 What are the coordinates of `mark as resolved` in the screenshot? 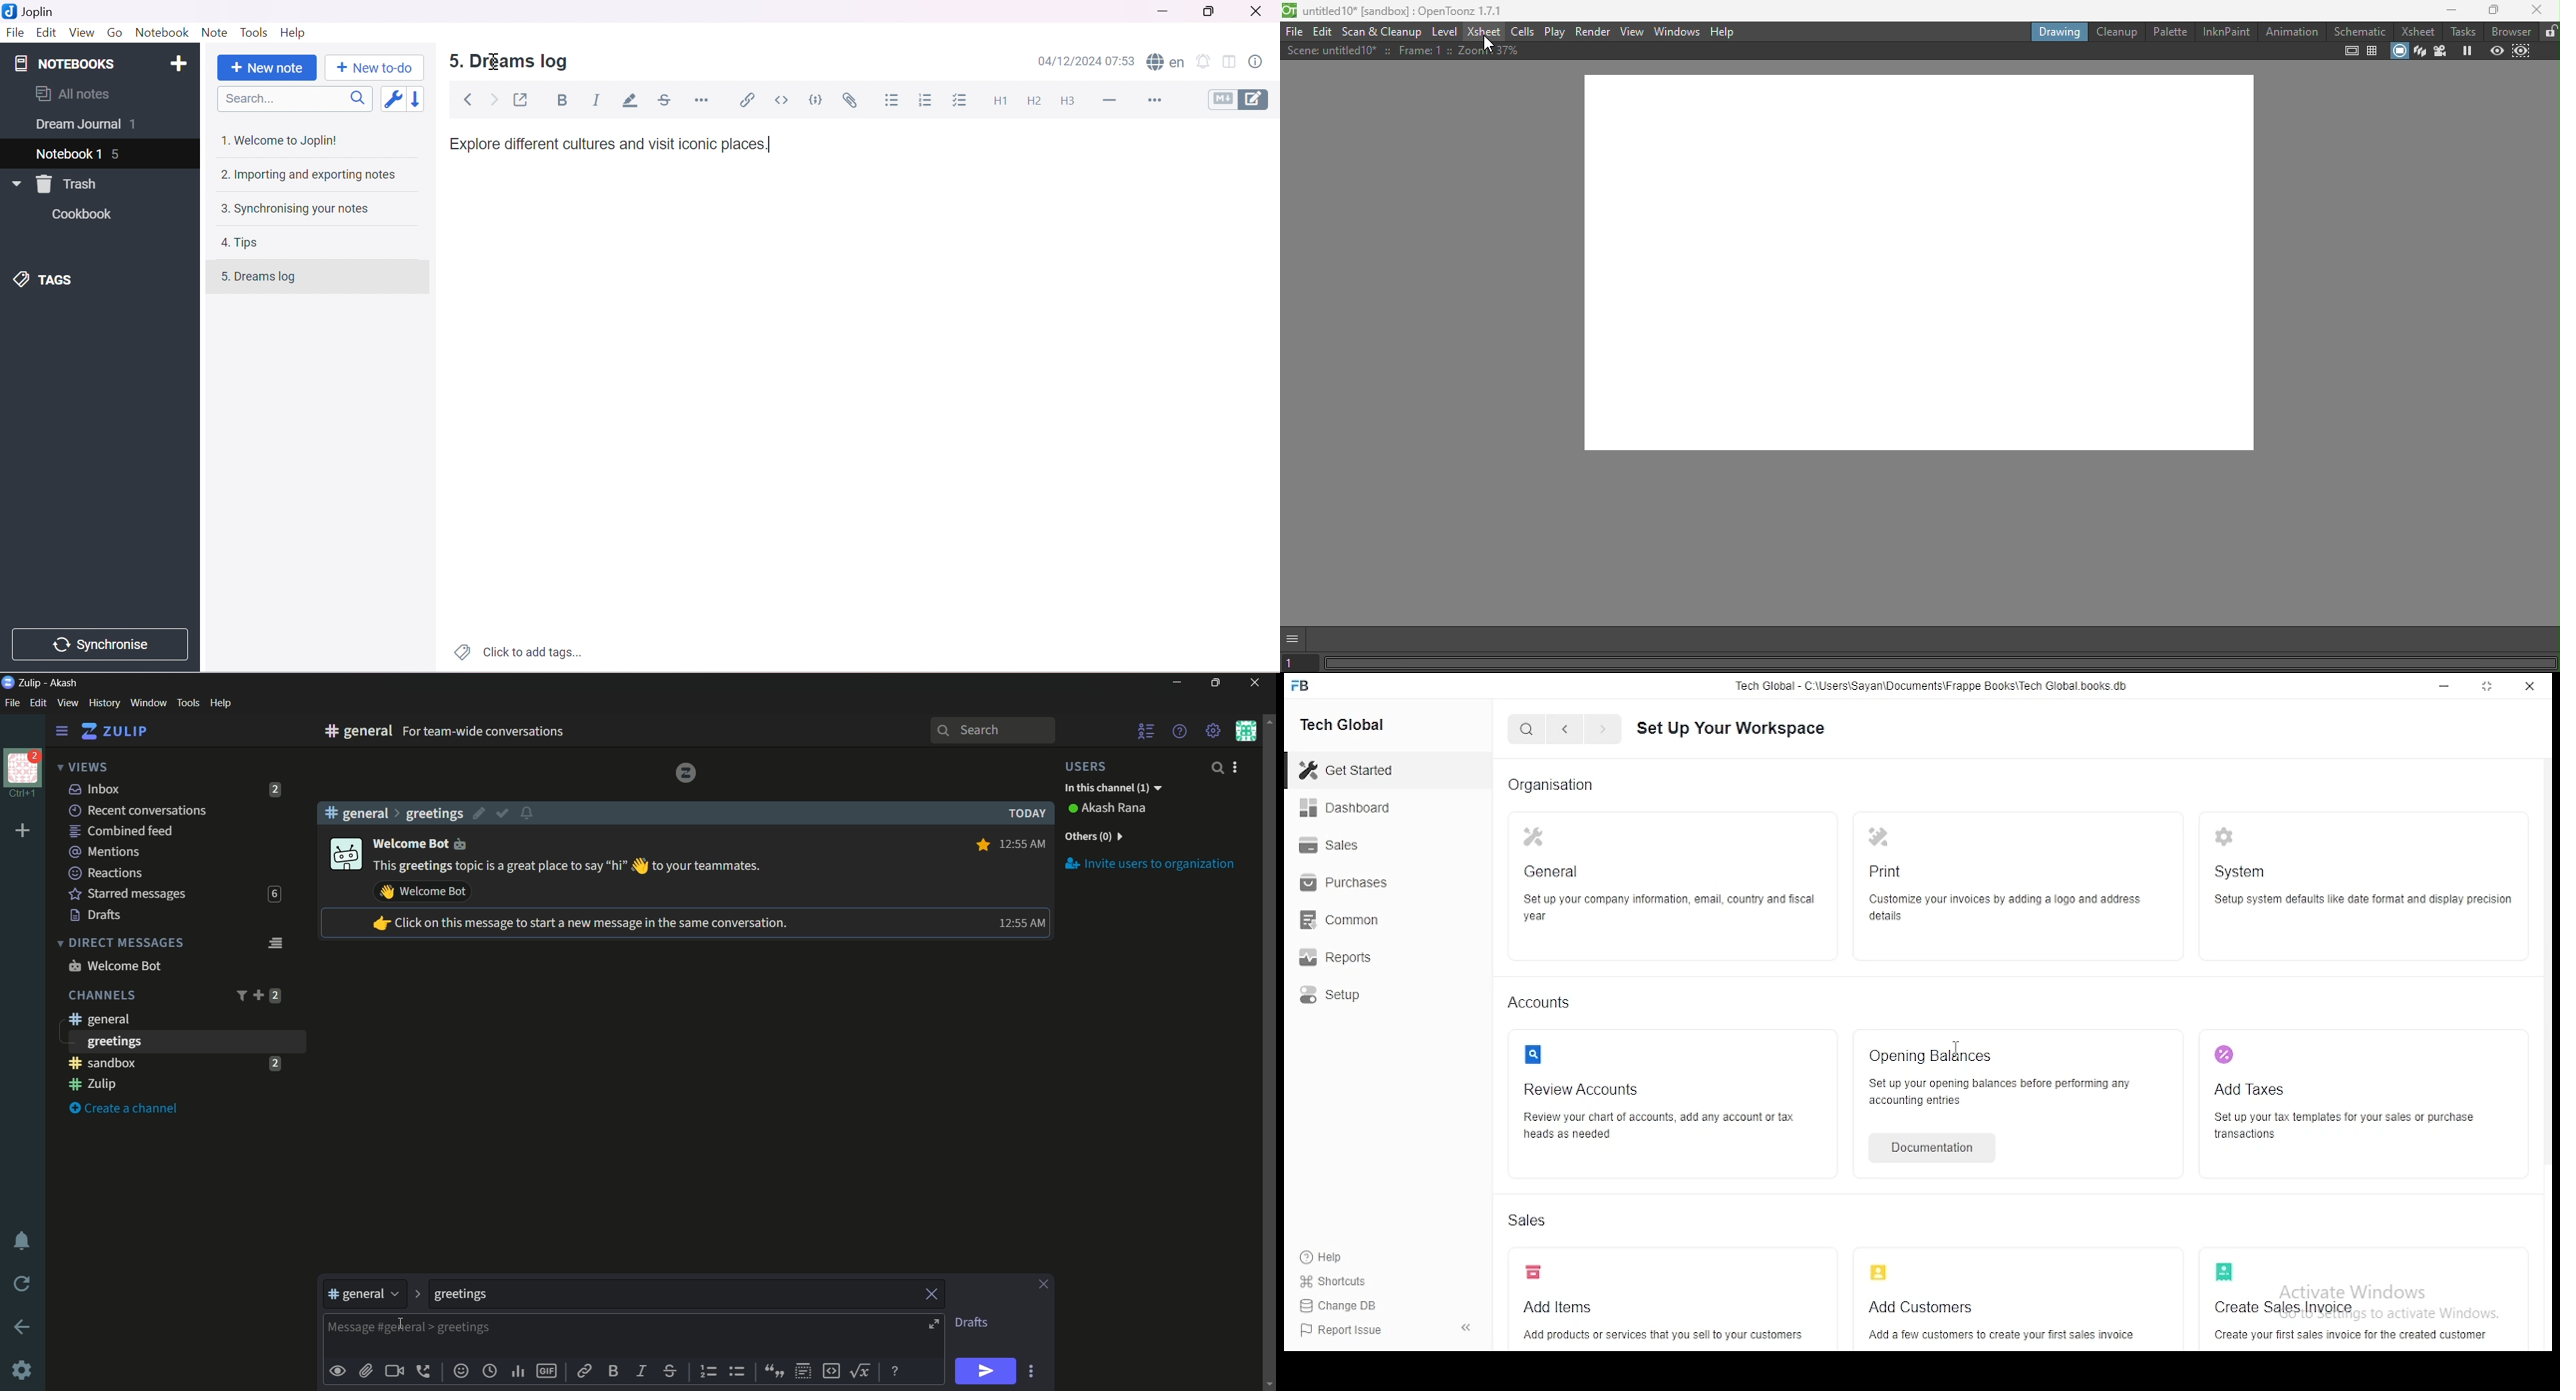 It's located at (504, 814).